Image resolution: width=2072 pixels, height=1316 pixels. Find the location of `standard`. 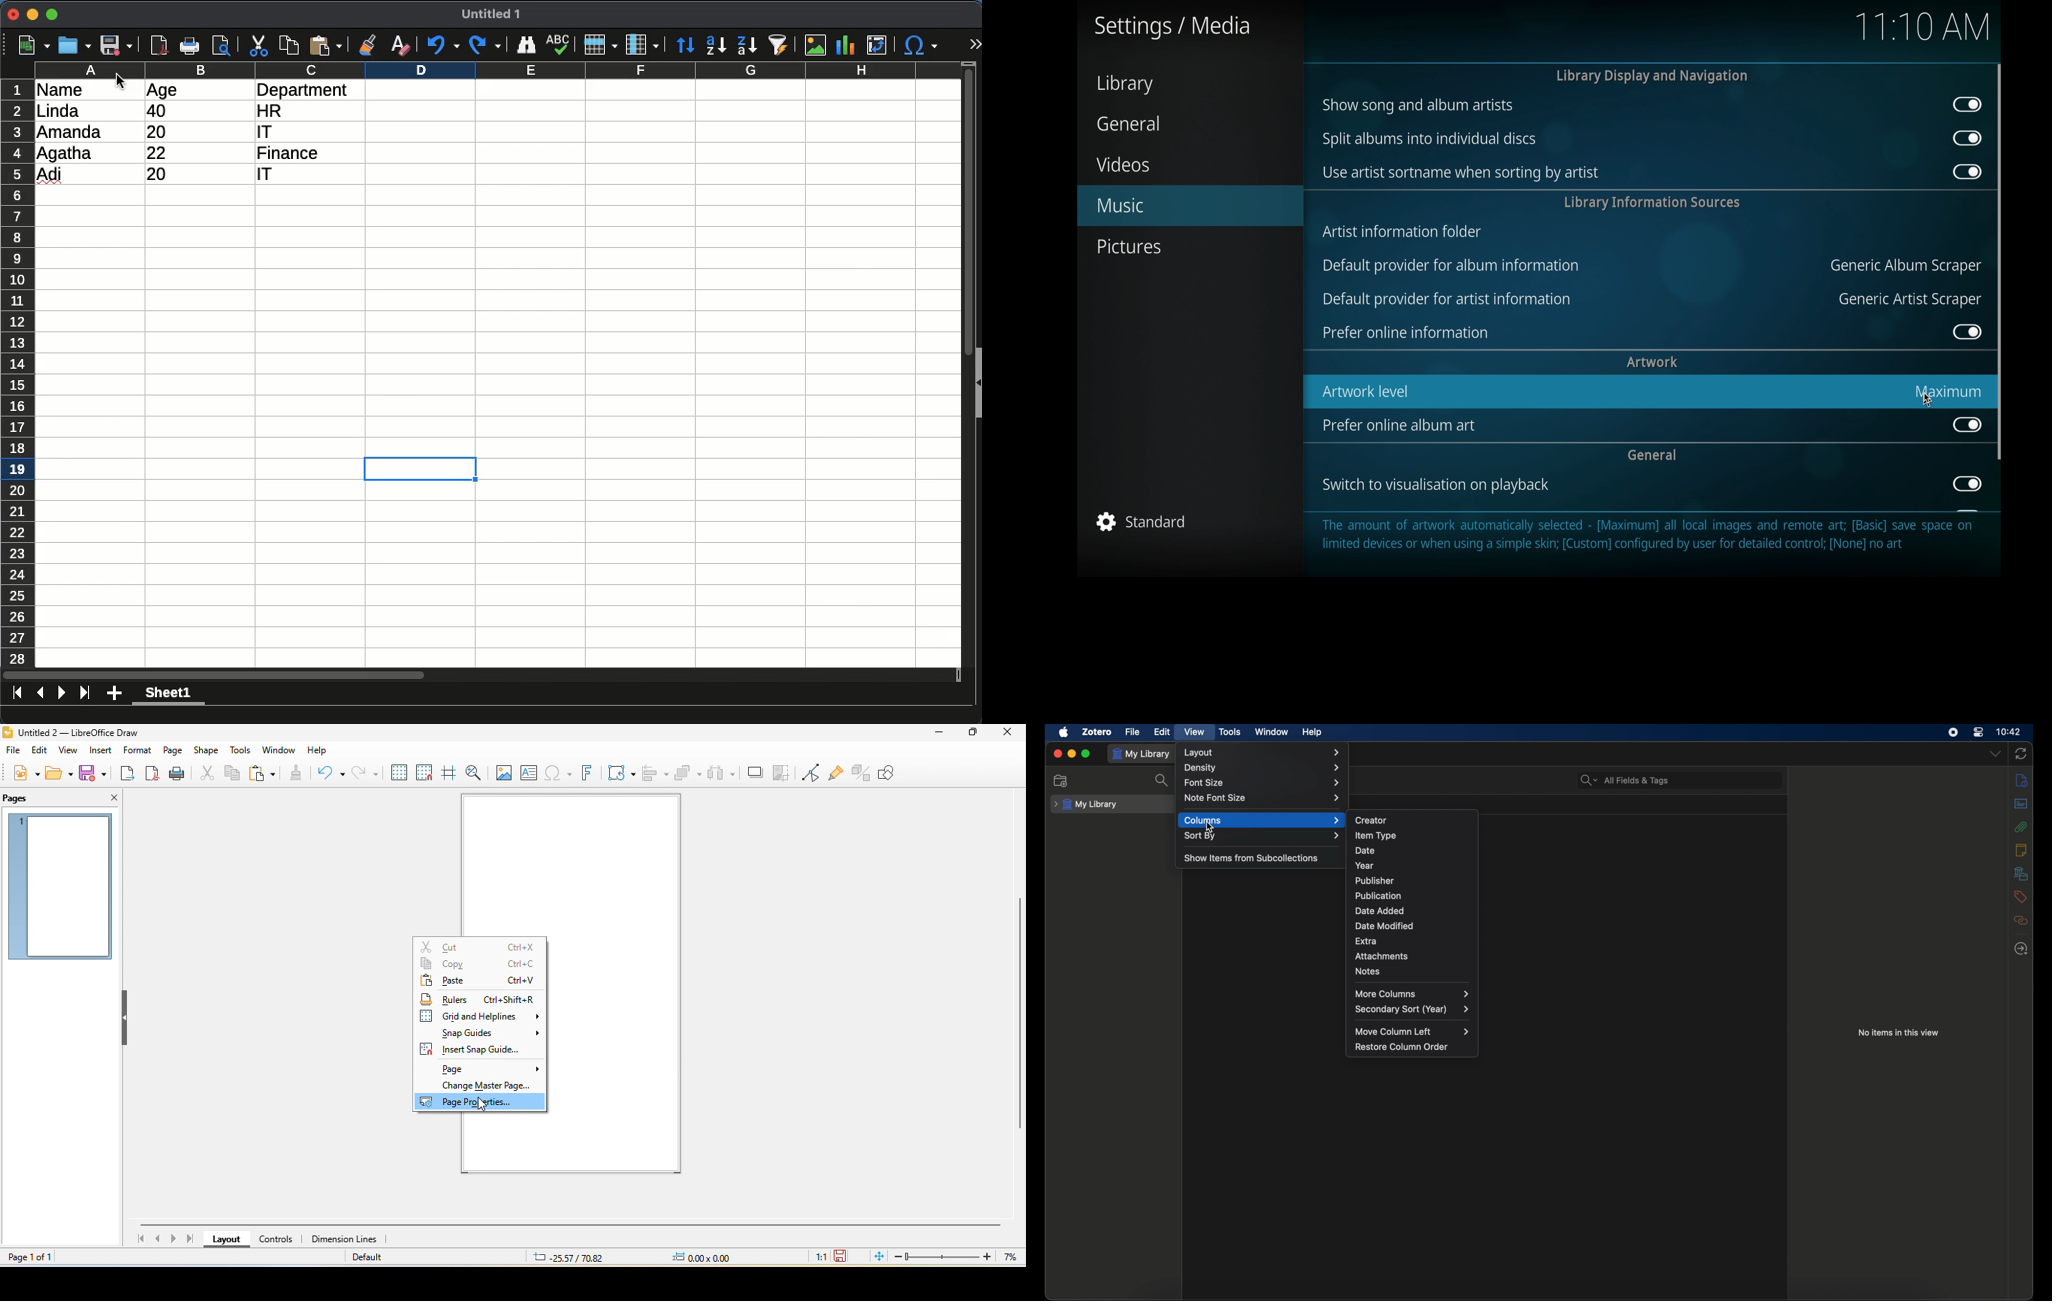

standard is located at coordinates (1141, 523).